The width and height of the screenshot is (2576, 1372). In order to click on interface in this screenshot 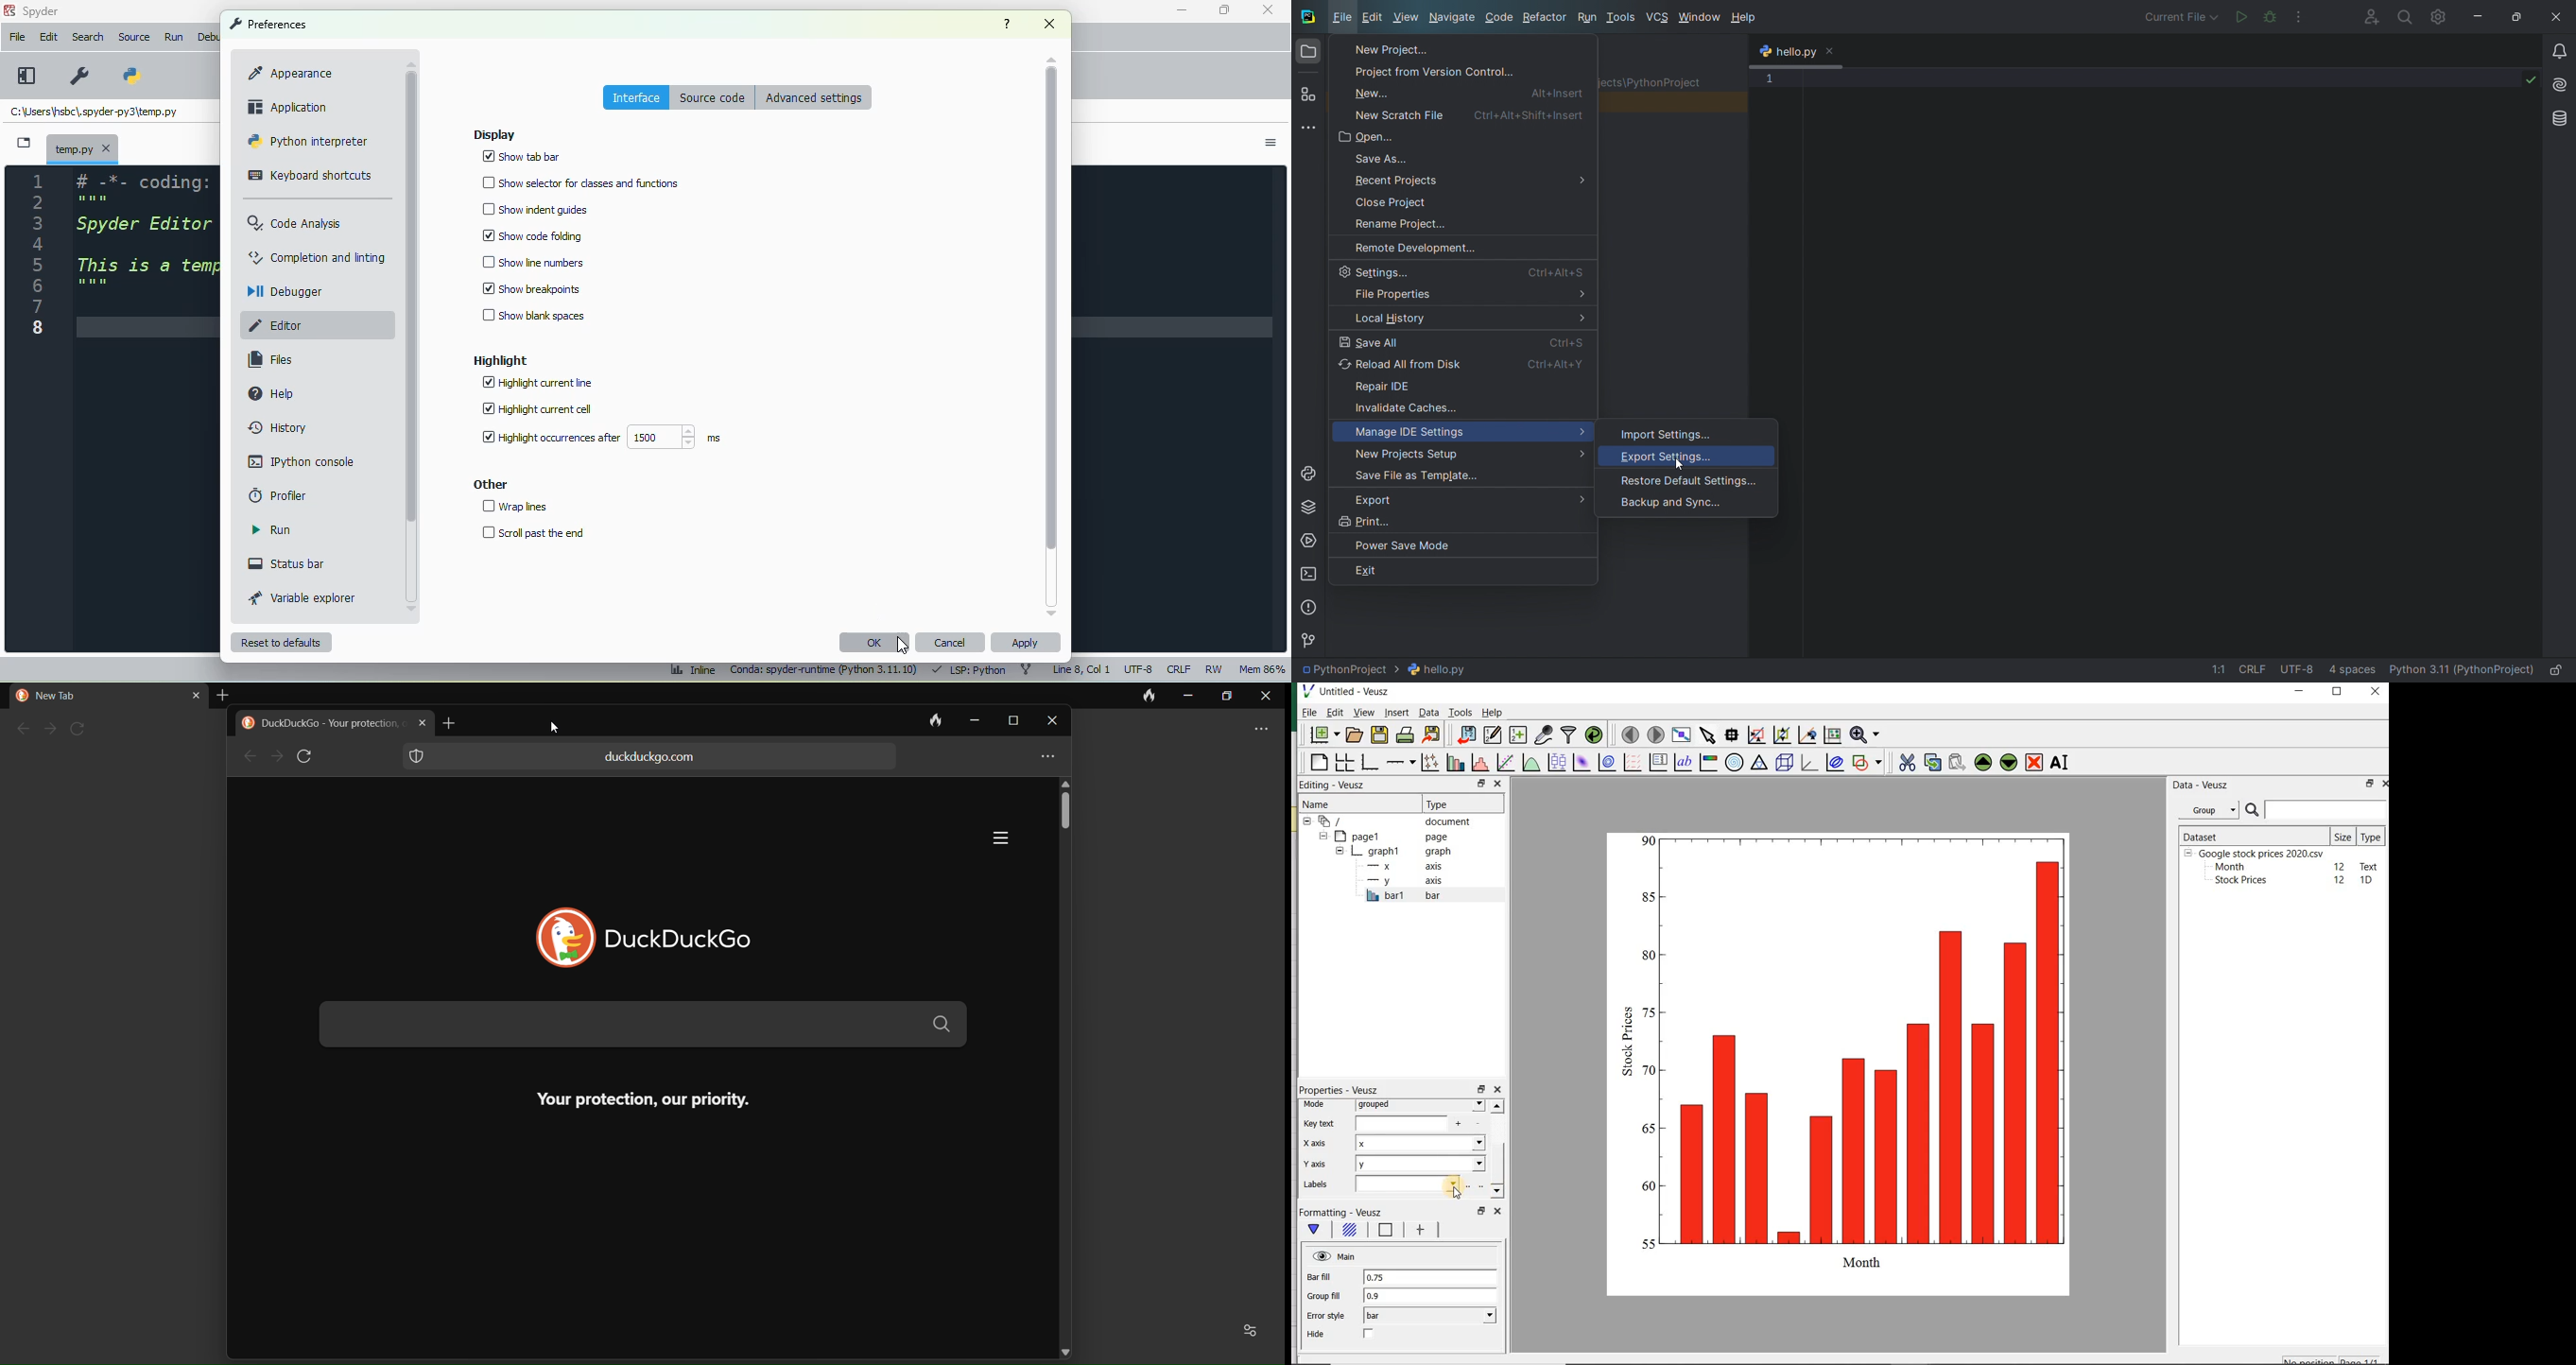, I will do `click(636, 96)`.